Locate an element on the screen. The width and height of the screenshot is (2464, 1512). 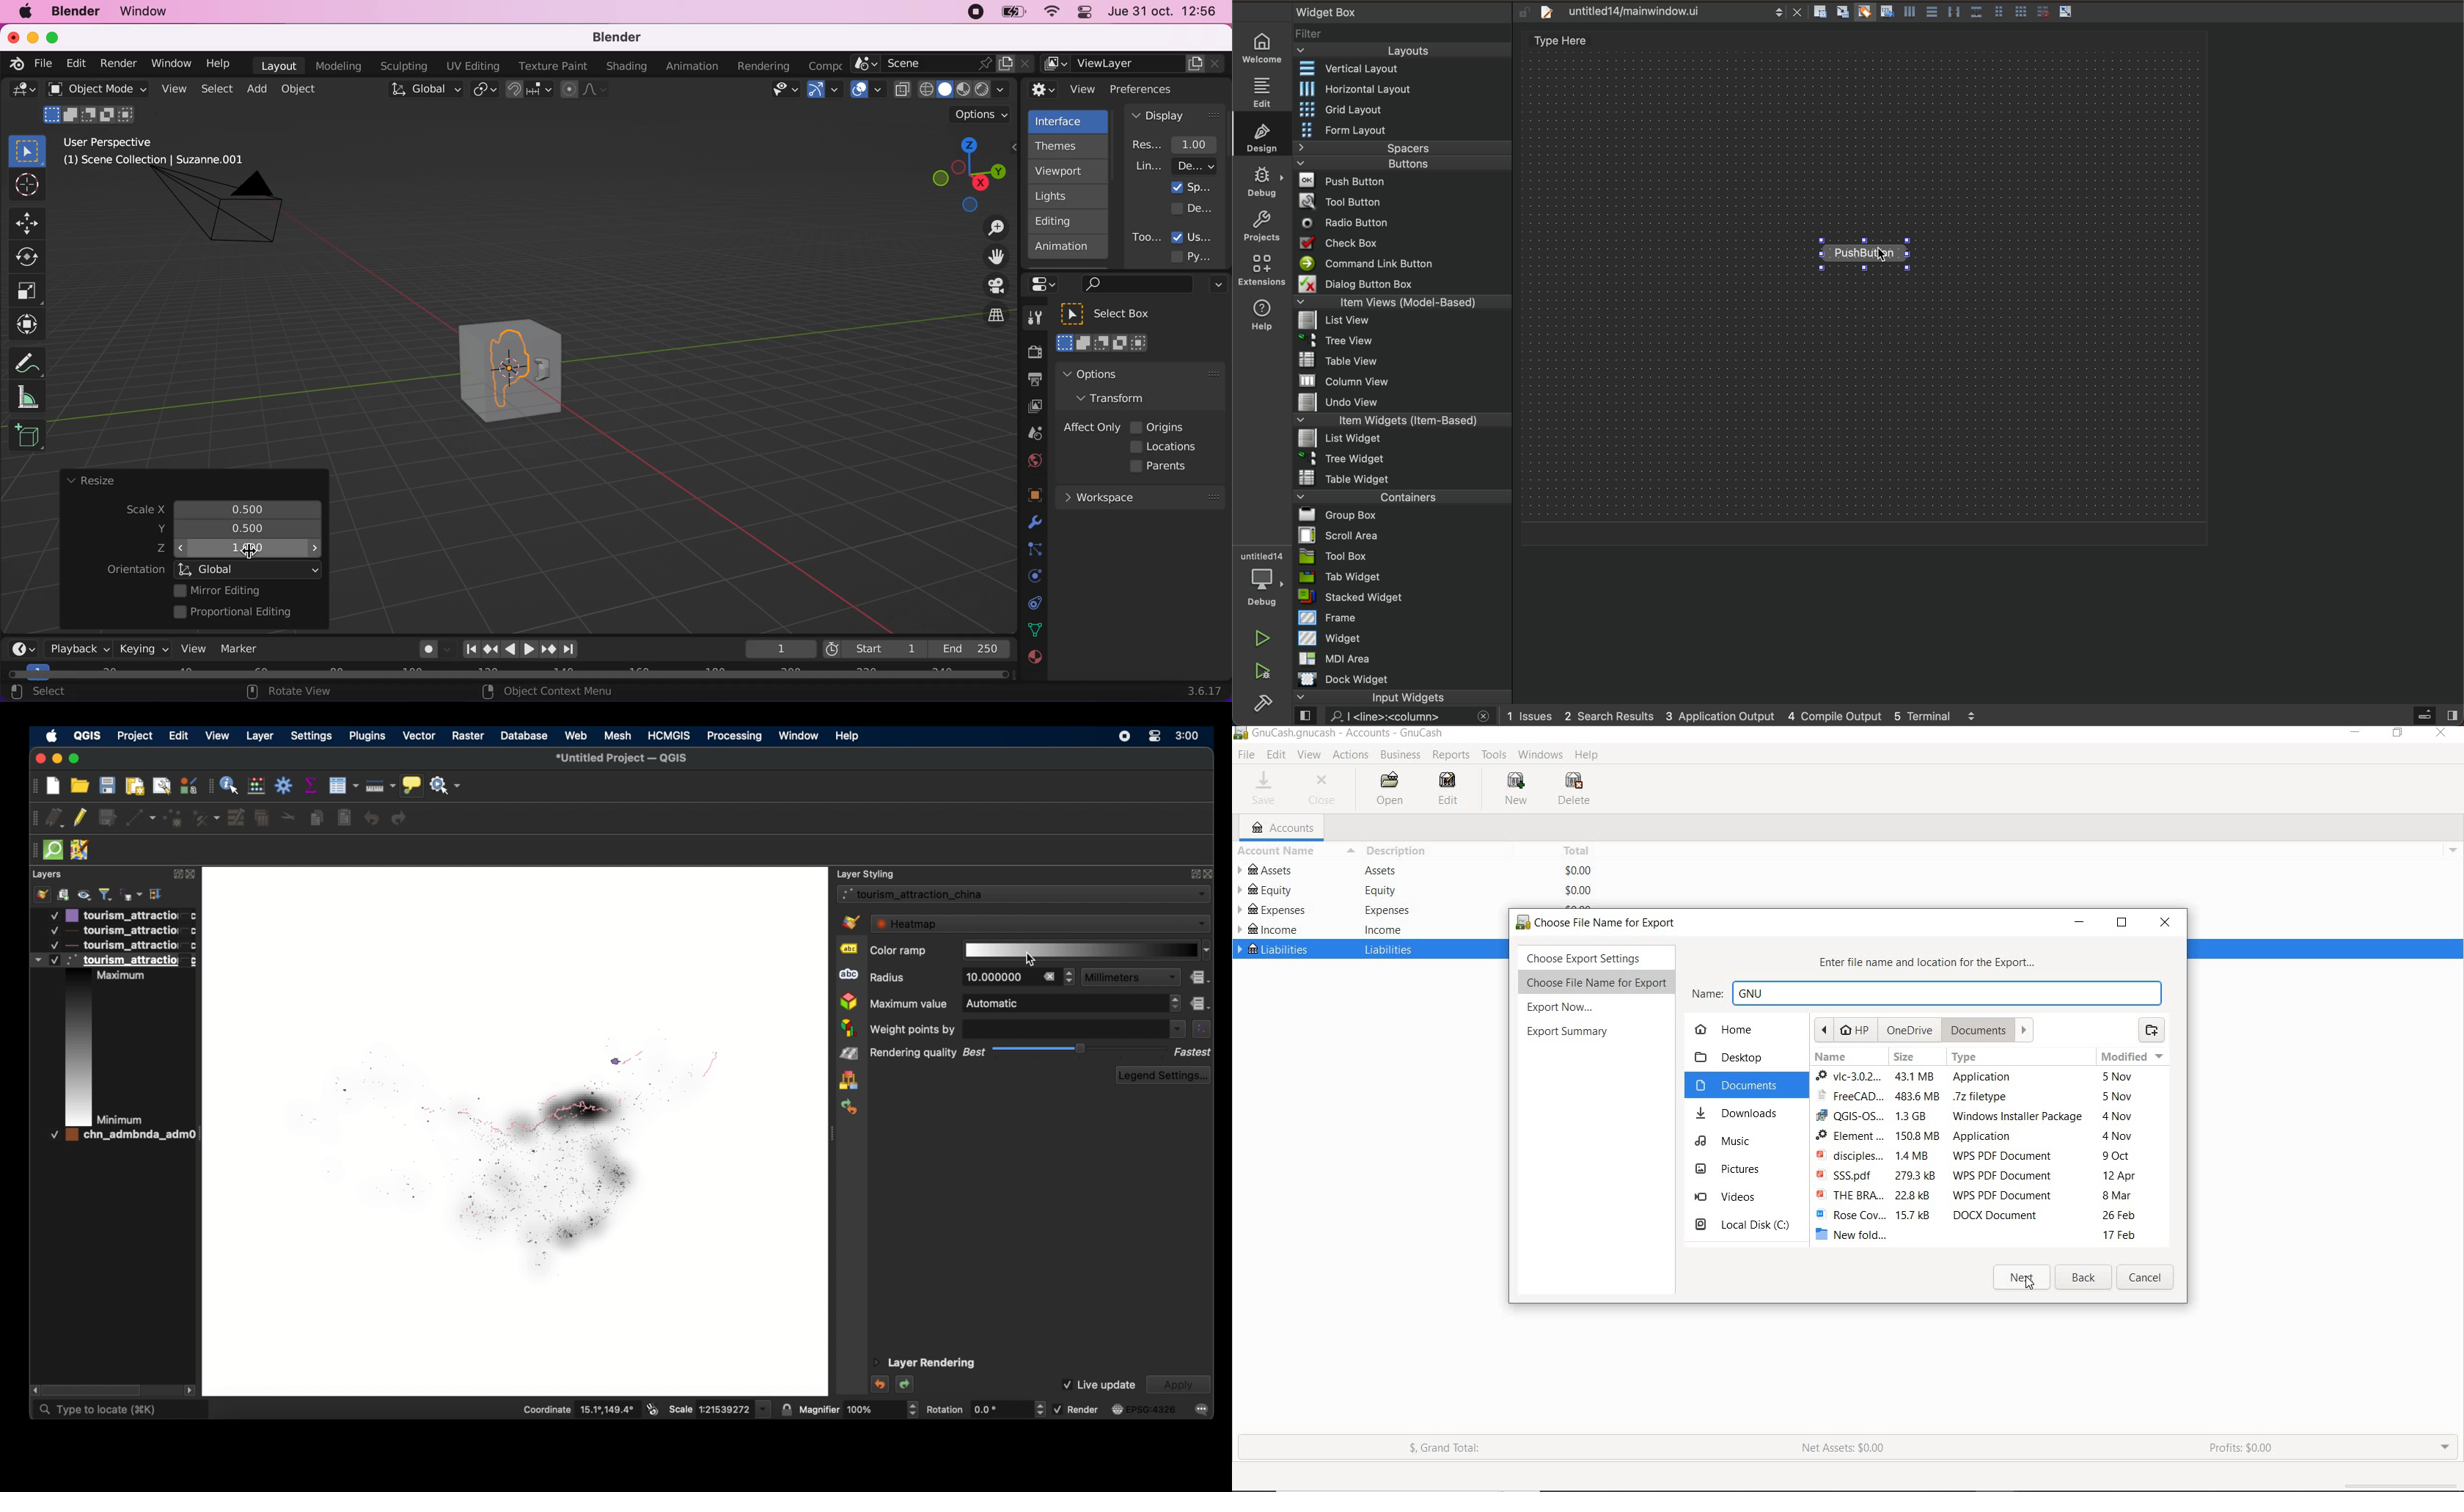
create folder is located at coordinates (2153, 1031).